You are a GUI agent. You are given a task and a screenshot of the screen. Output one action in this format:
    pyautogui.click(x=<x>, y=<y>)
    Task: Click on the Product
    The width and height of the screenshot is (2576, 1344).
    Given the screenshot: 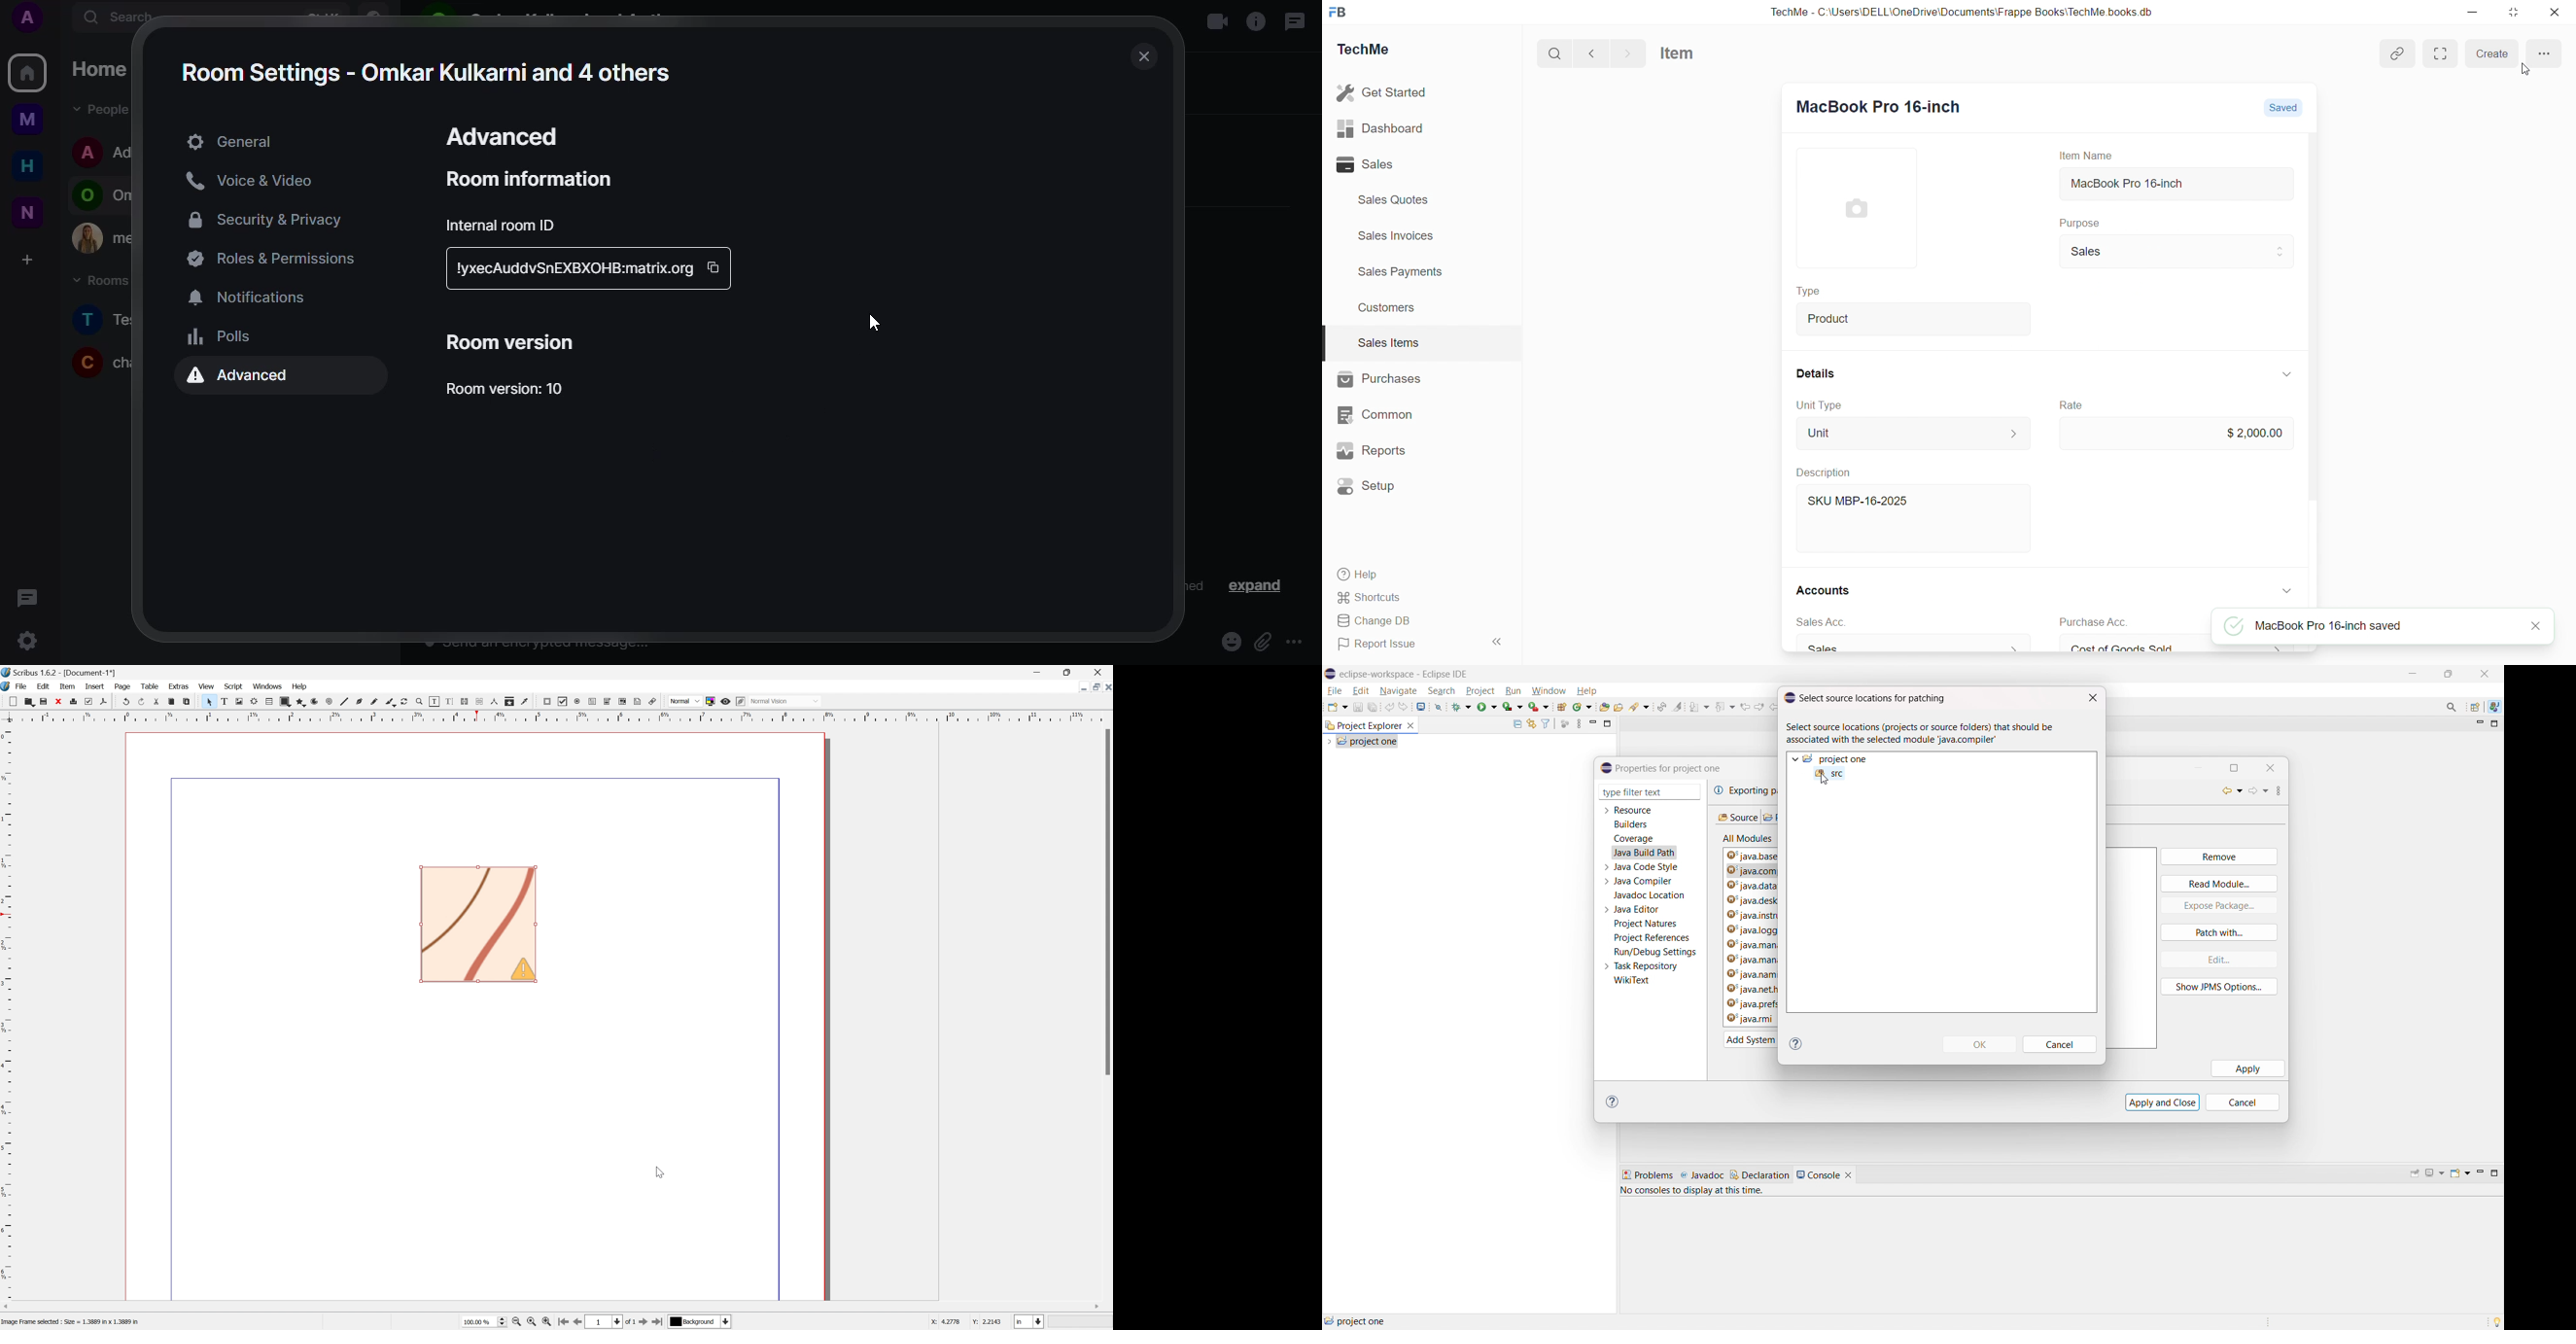 What is the action you would take?
    pyautogui.click(x=1912, y=319)
    